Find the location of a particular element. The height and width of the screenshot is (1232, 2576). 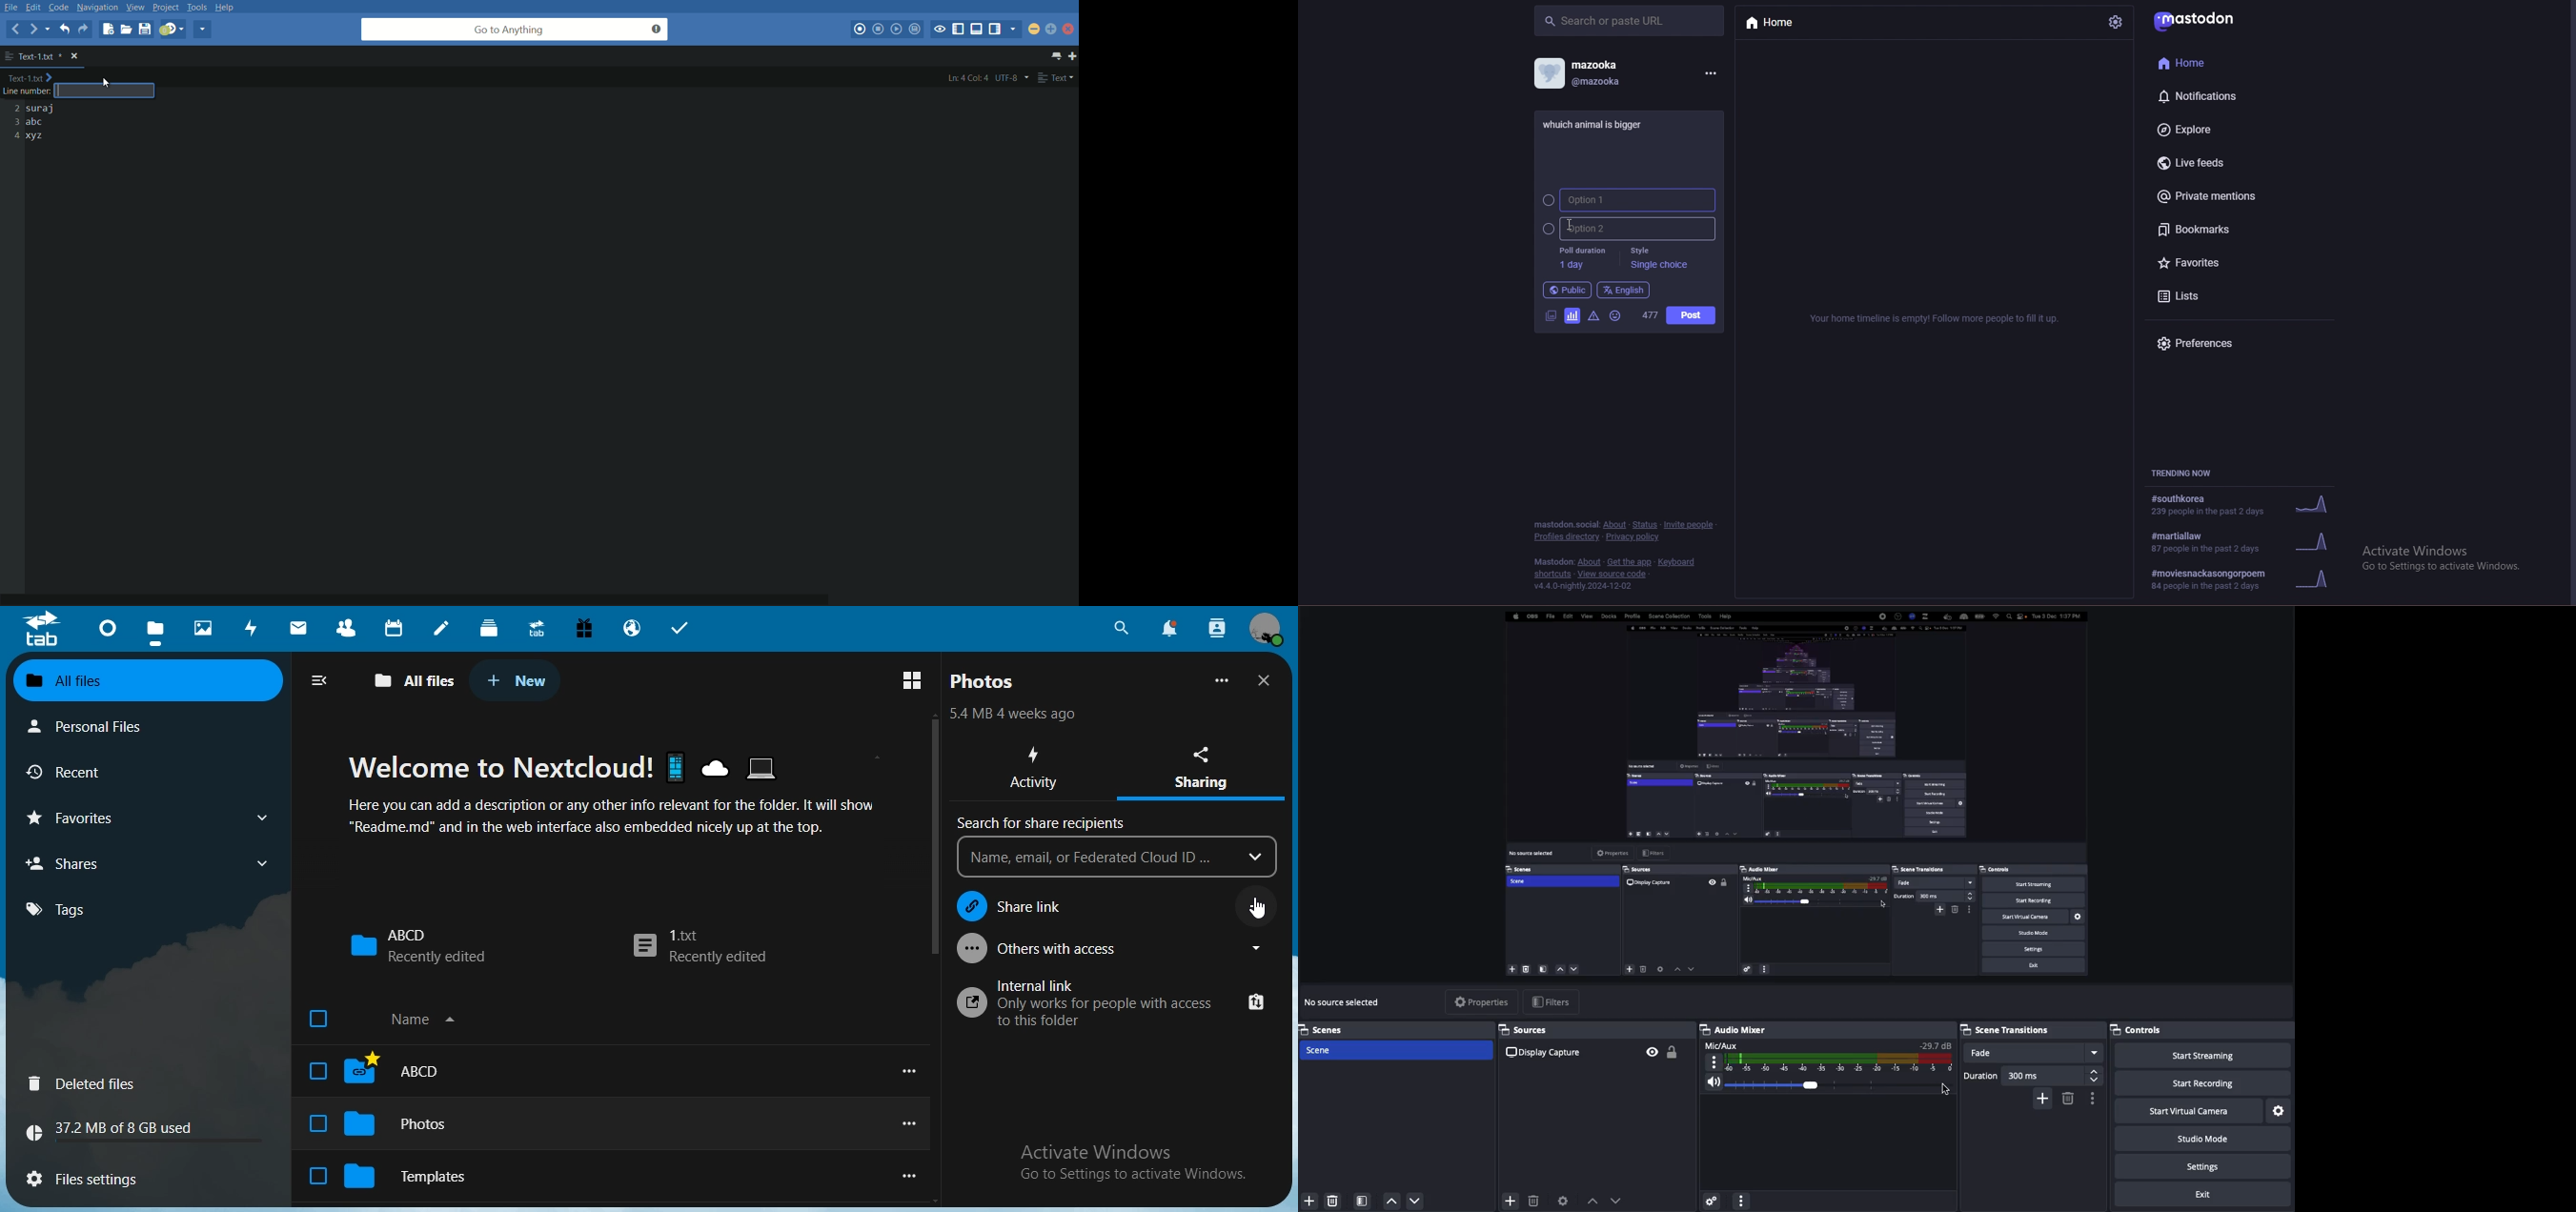

recent is located at coordinates (98, 773).